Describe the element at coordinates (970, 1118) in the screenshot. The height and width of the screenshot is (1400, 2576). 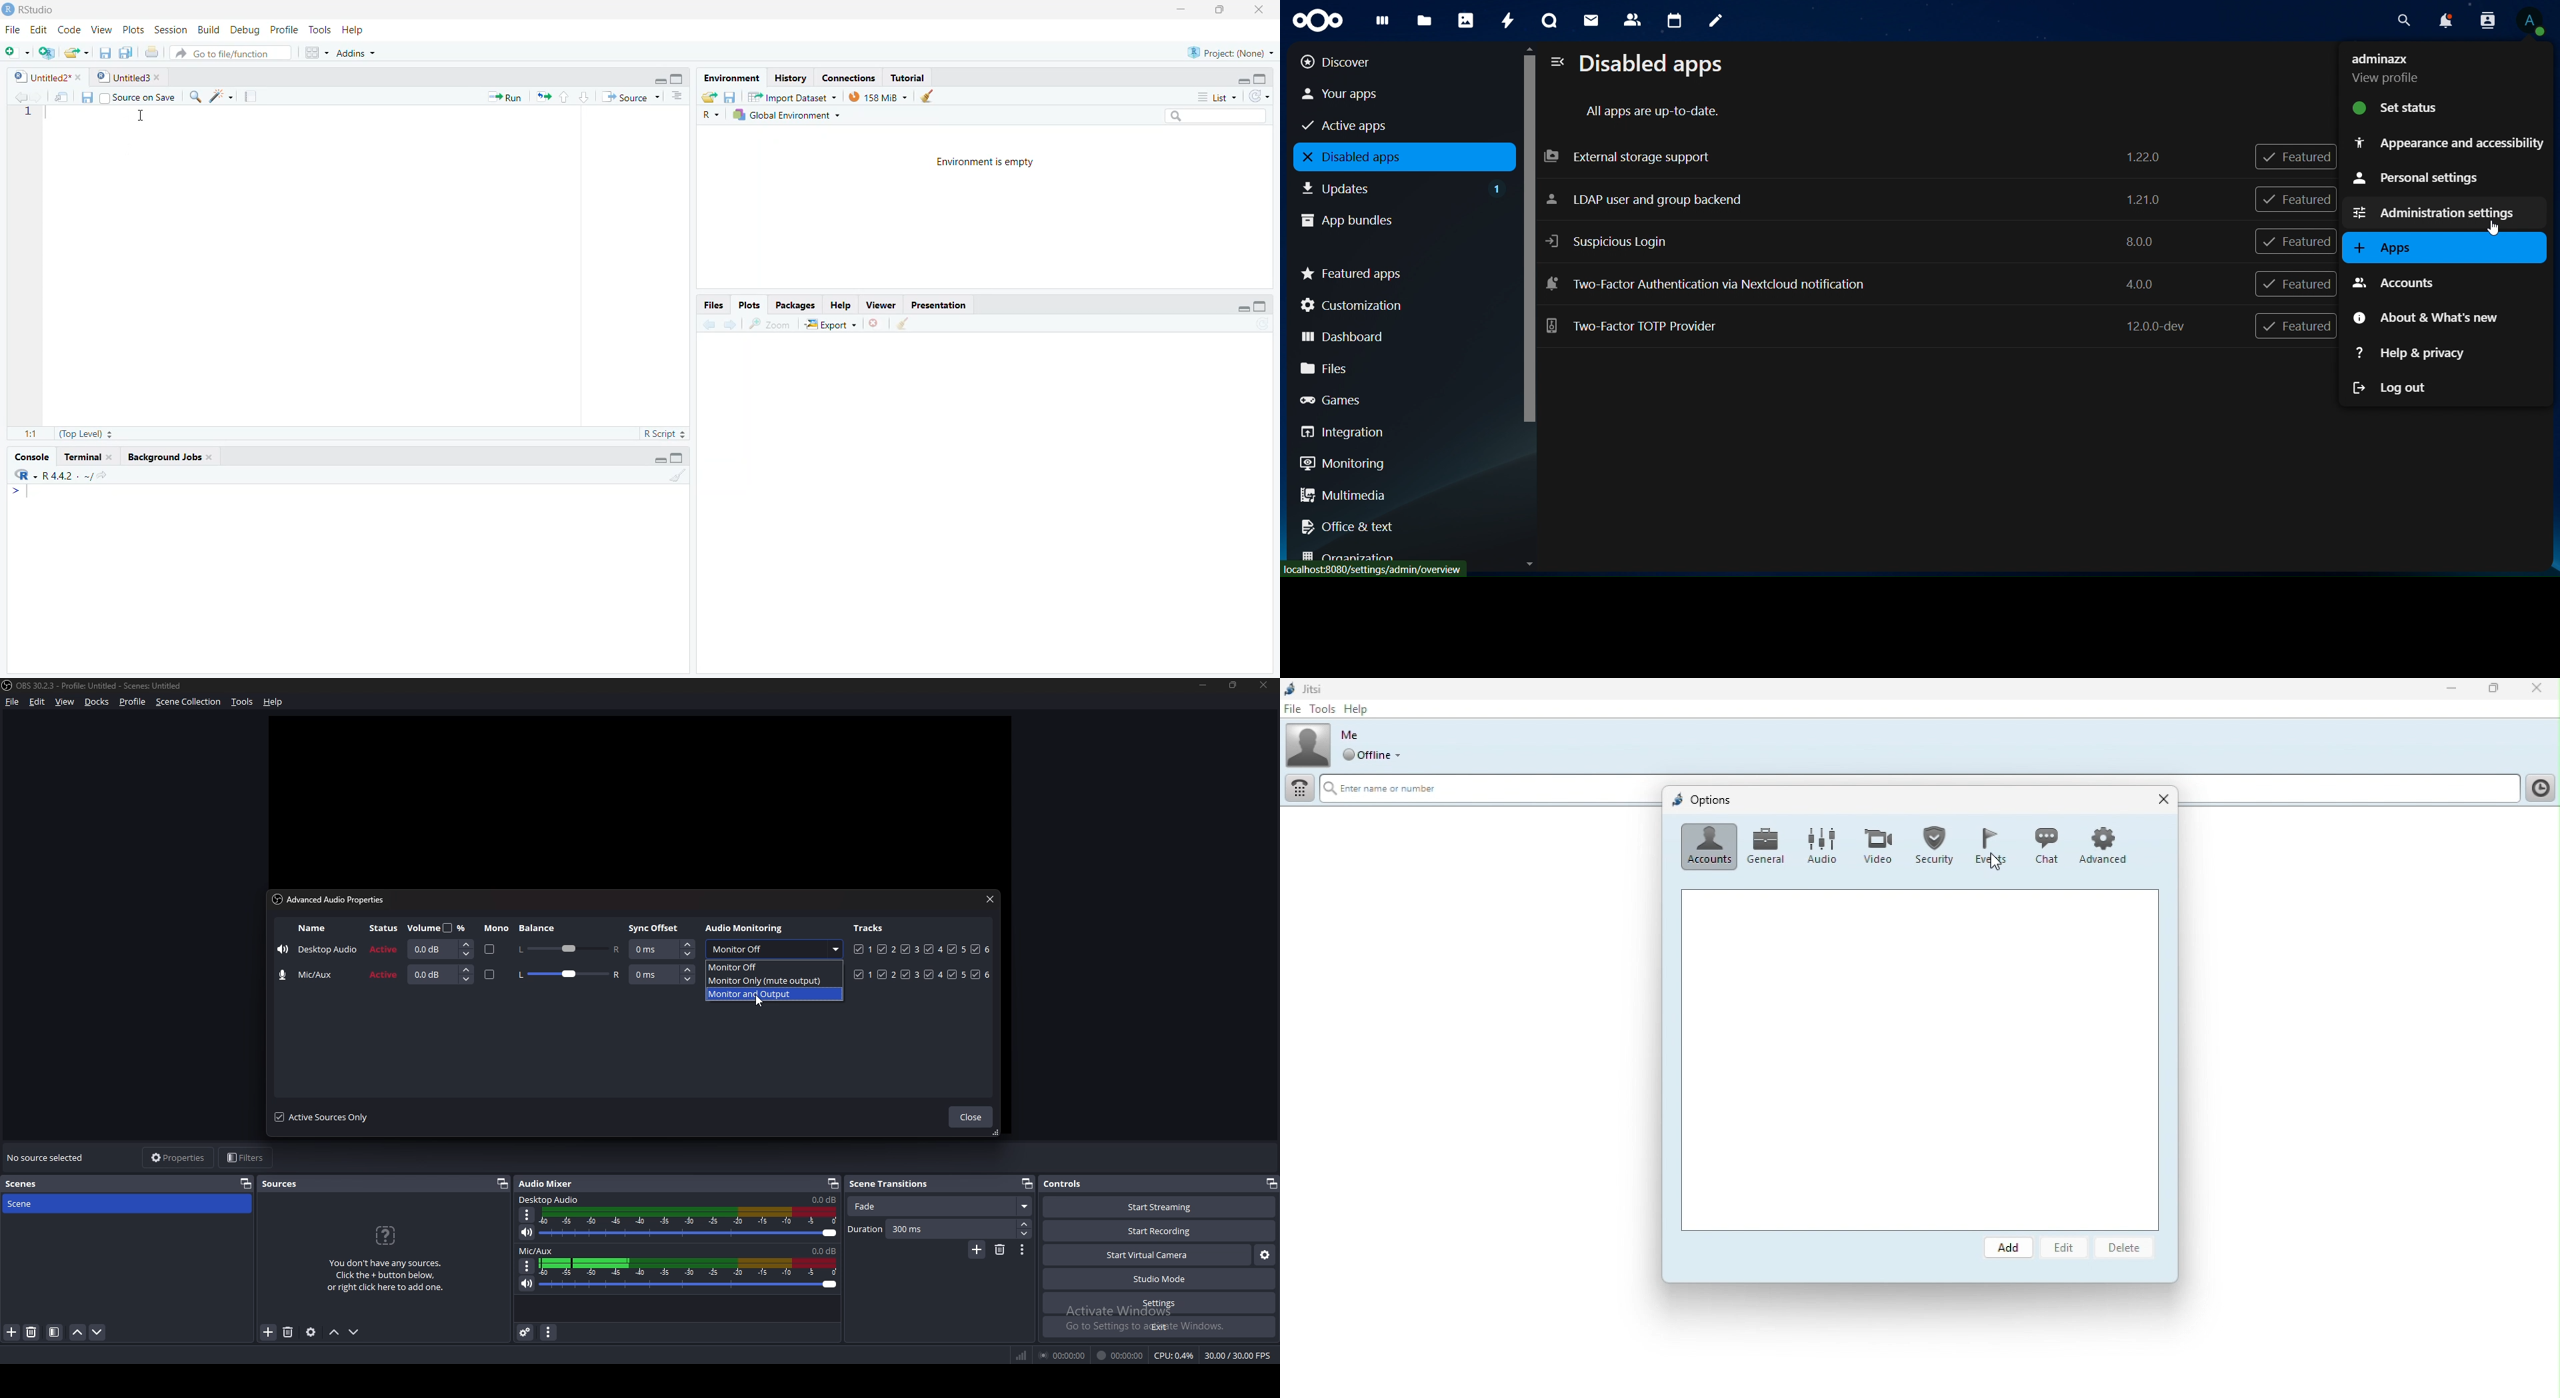
I see `close` at that location.